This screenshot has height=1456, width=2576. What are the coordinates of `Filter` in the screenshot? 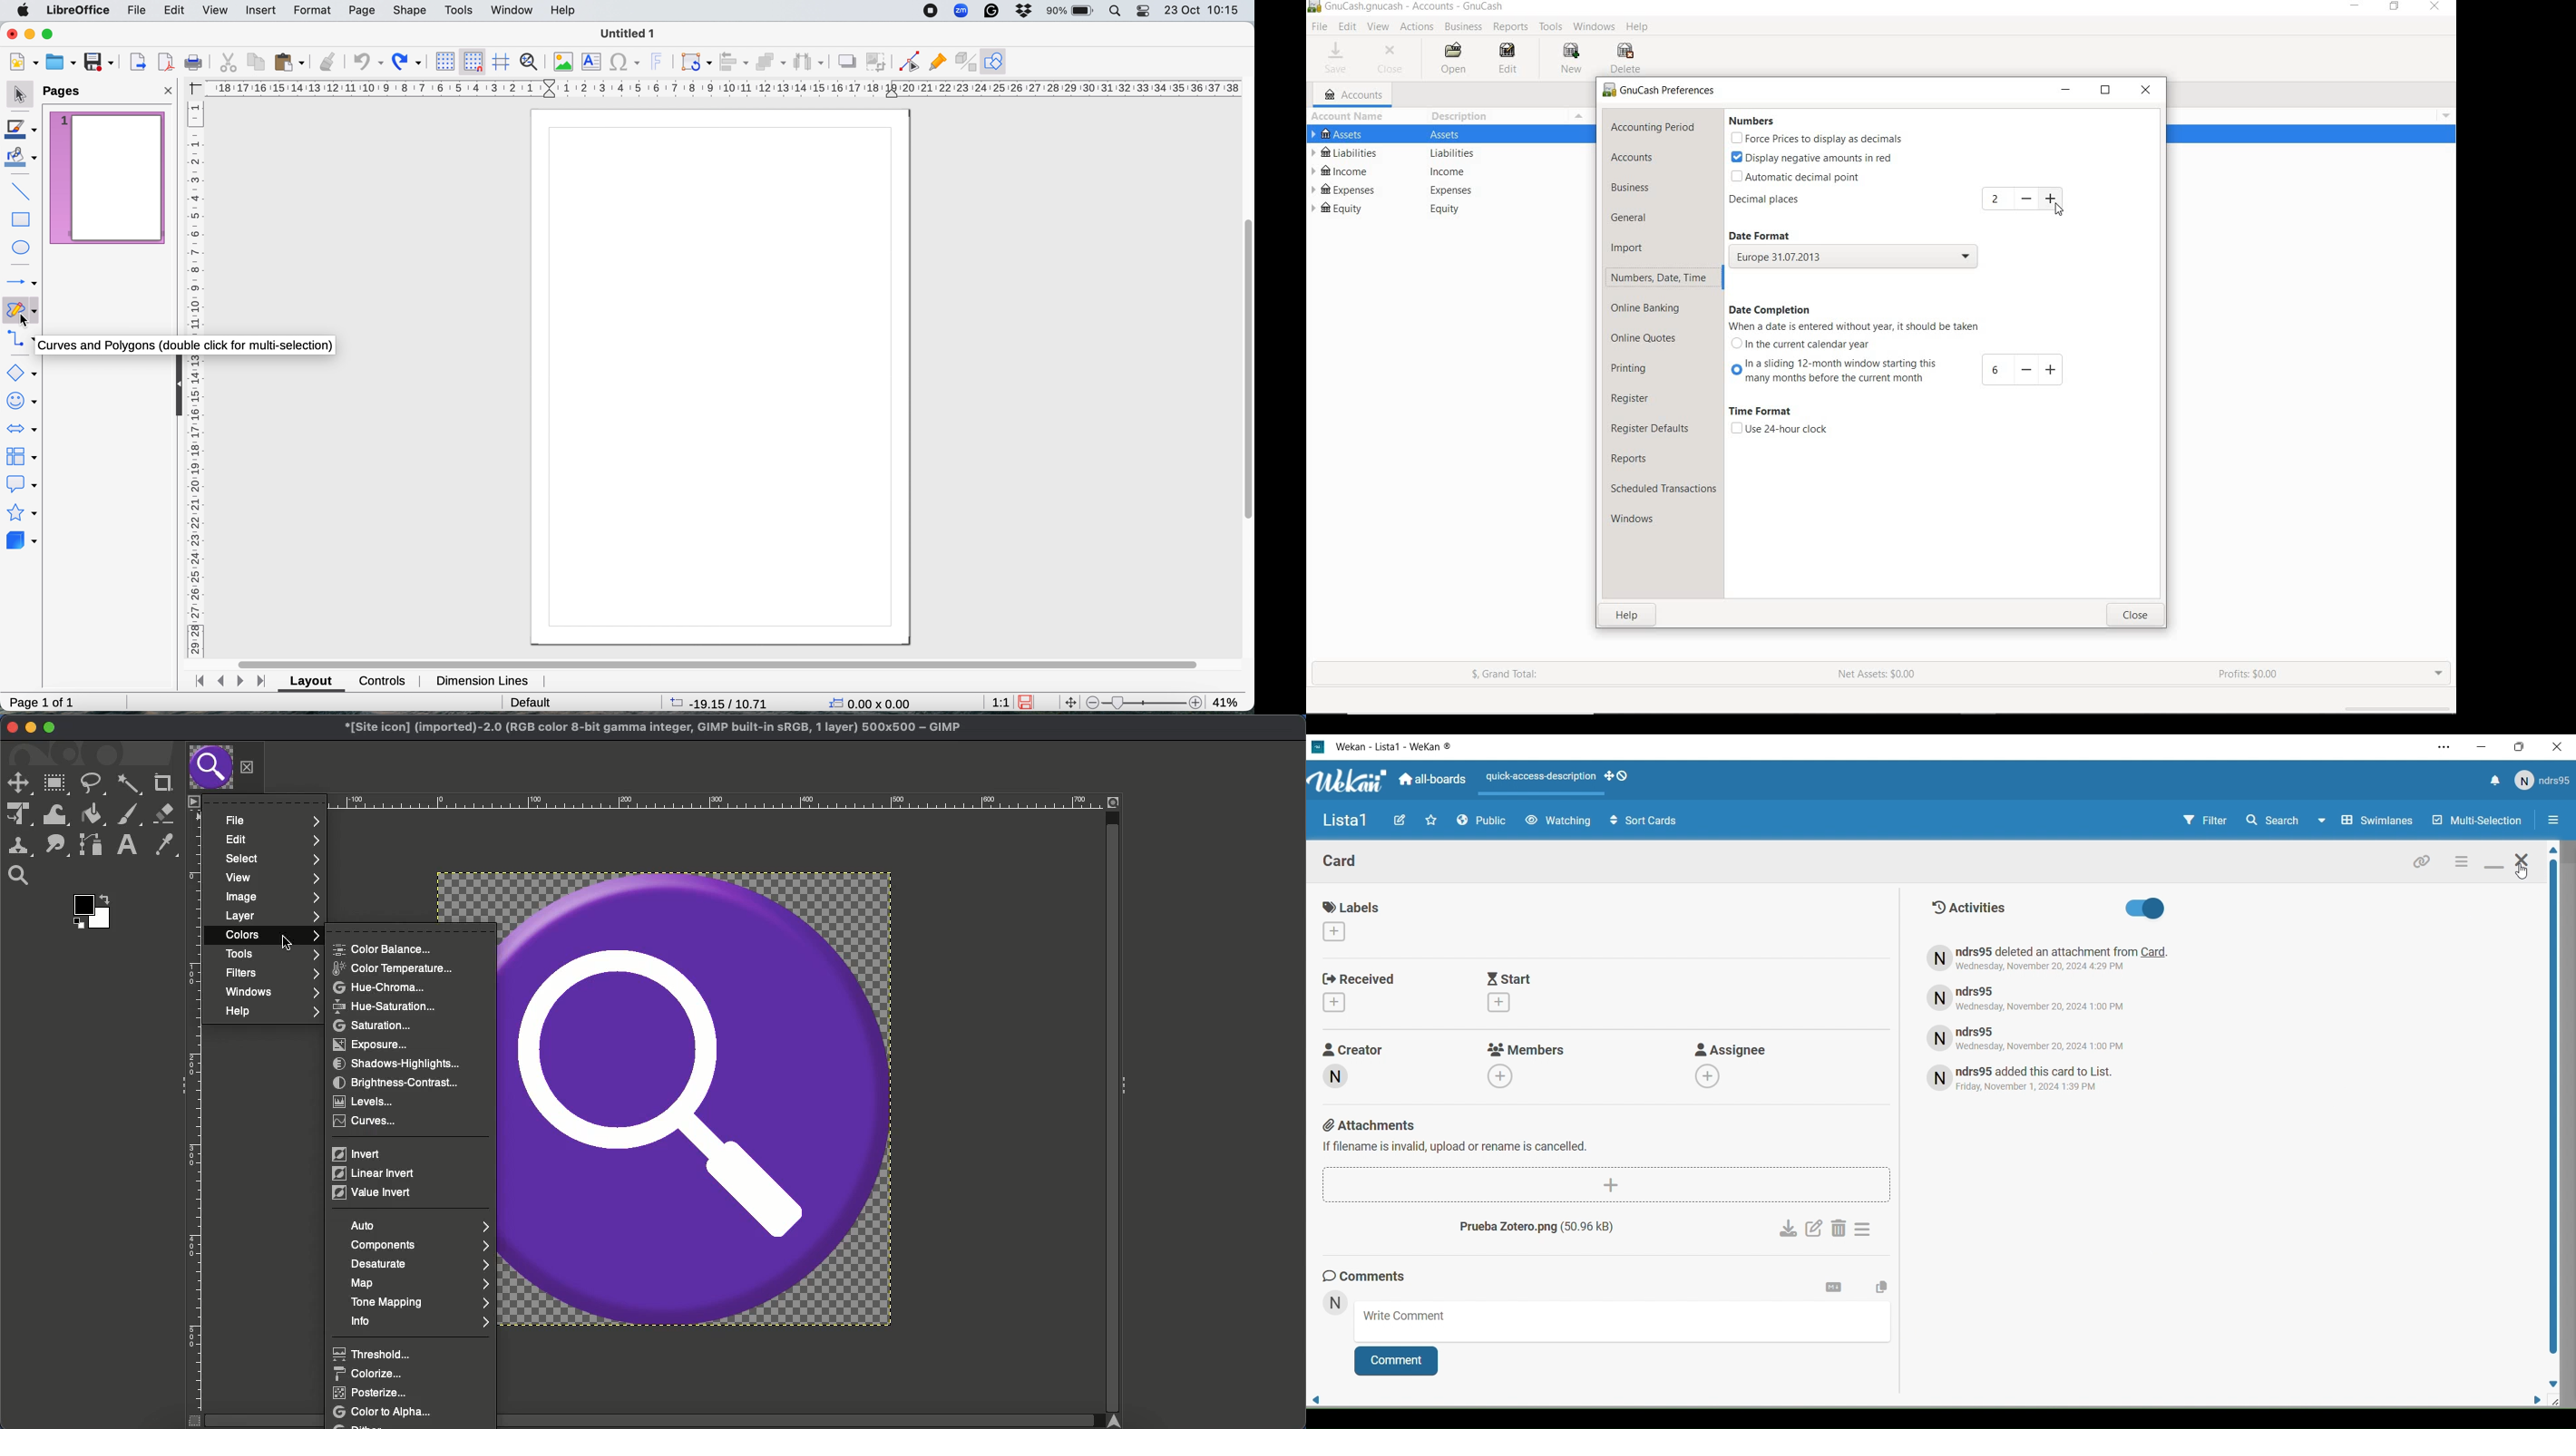 It's located at (2205, 822).